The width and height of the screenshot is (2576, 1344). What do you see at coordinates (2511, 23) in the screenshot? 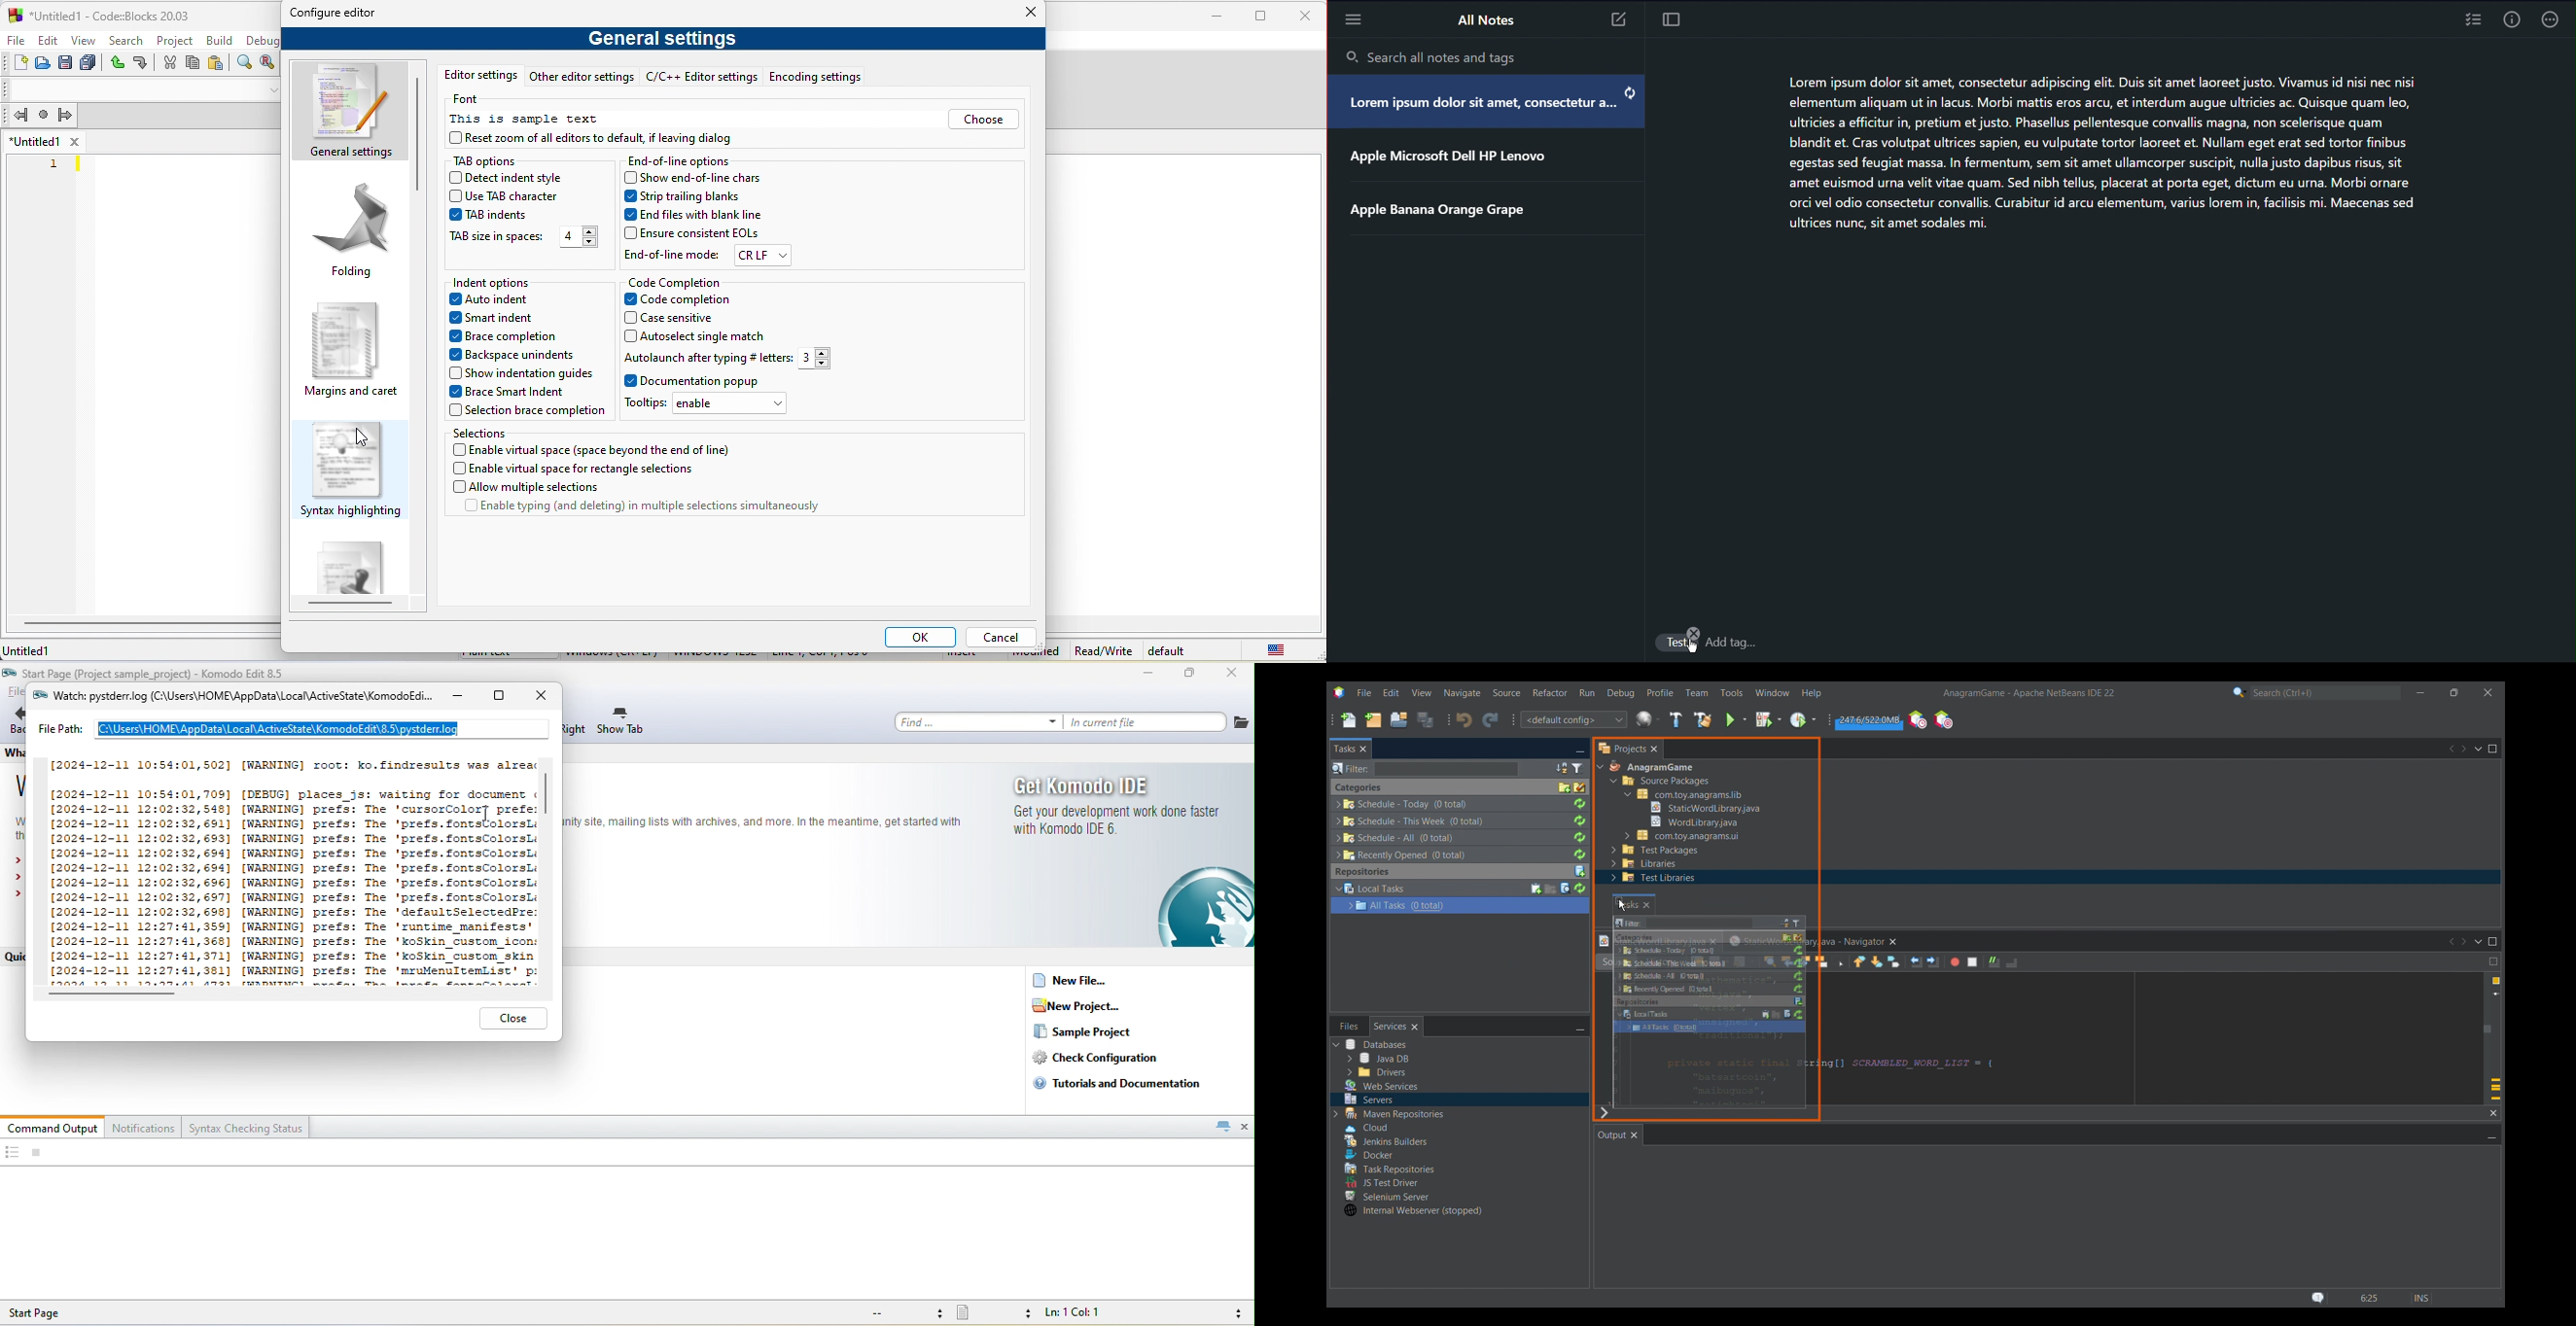
I see `Info` at bounding box center [2511, 23].